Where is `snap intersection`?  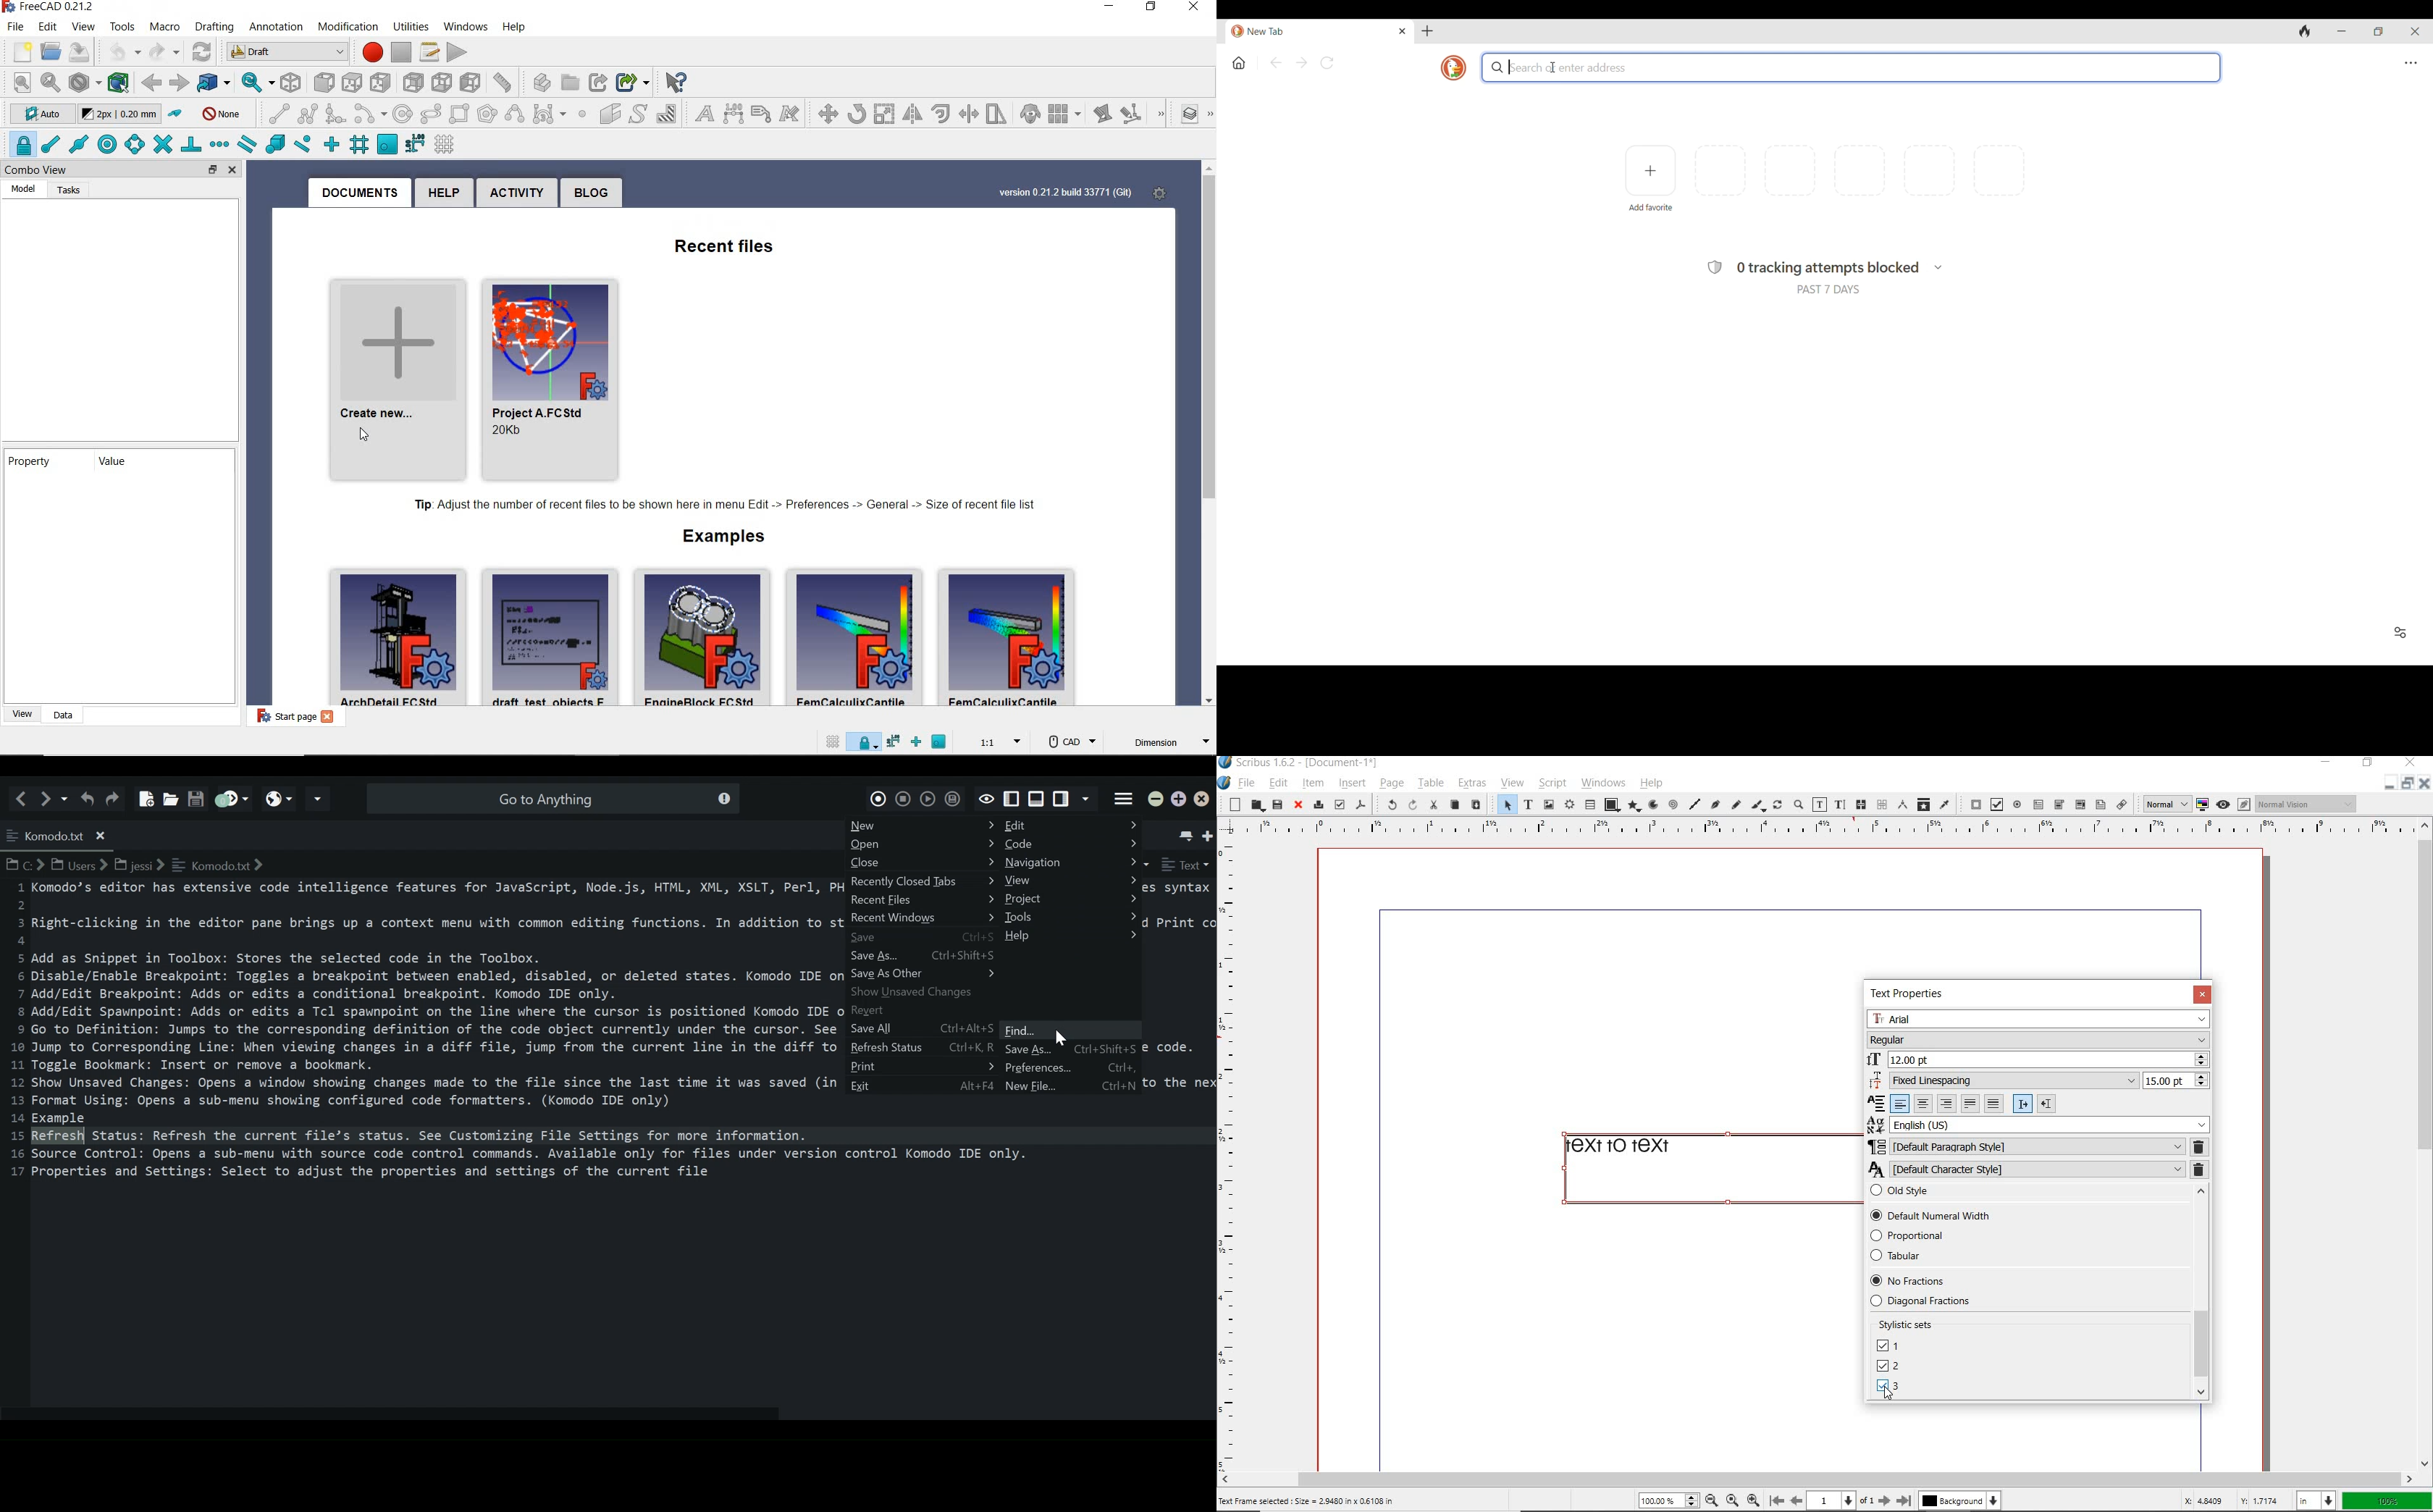
snap intersection is located at coordinates (164, 143).